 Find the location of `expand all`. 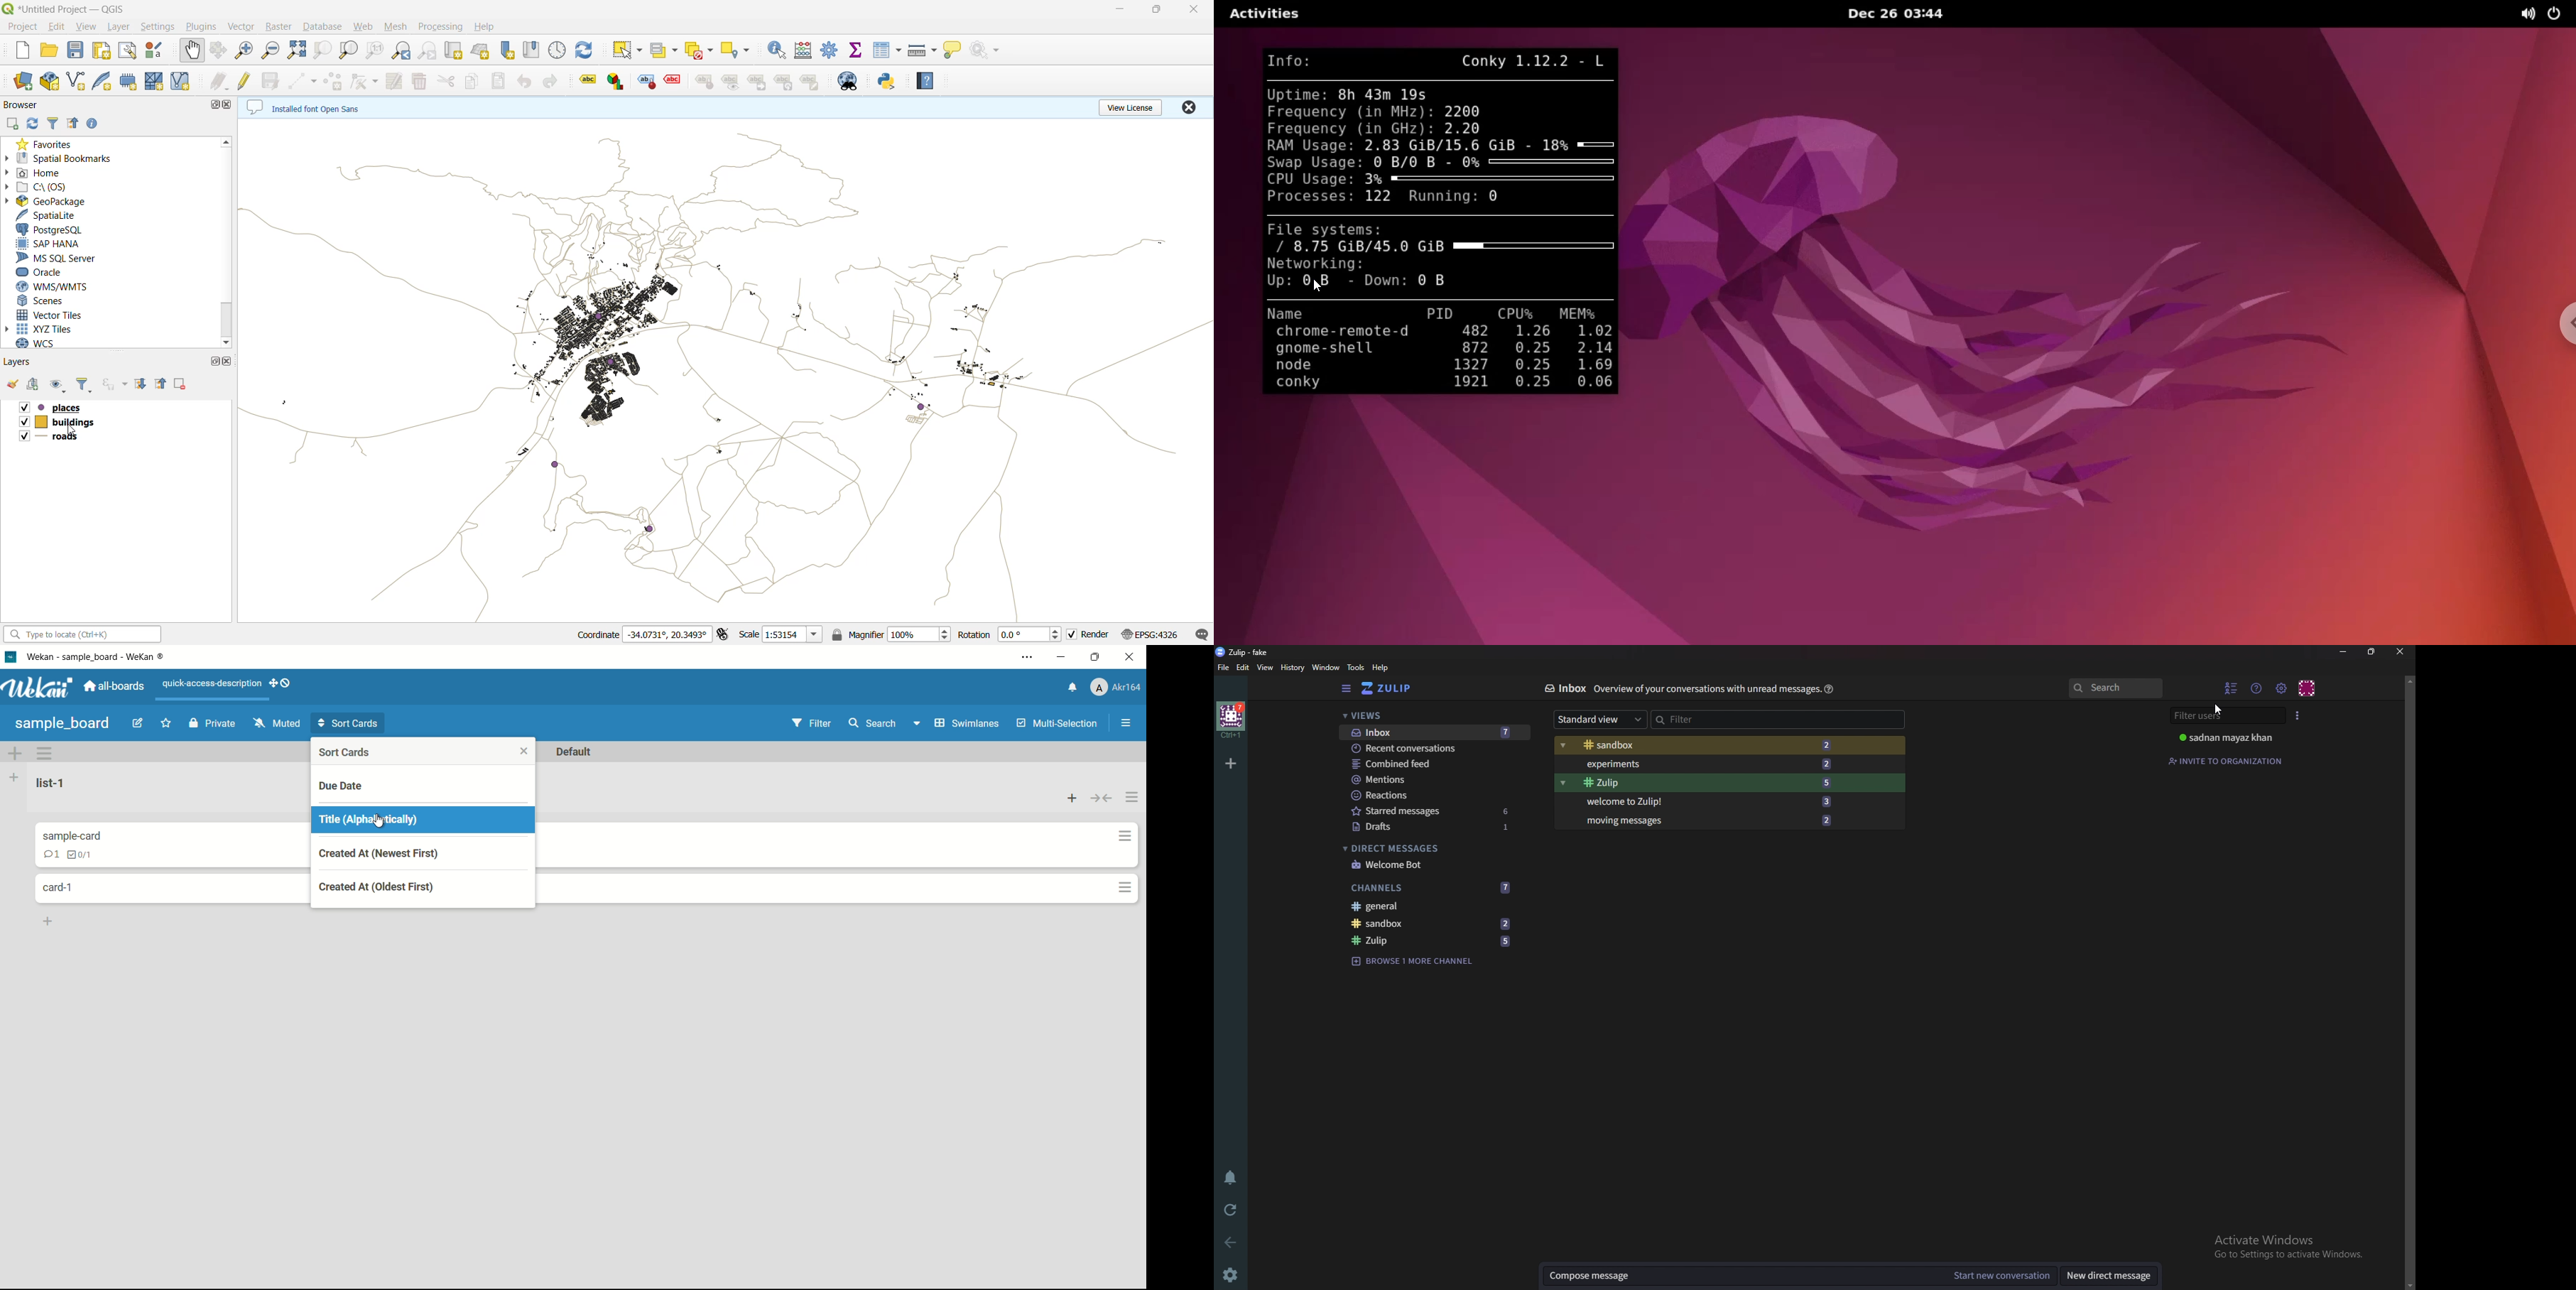

expand all is located at coordinates (142, 384).